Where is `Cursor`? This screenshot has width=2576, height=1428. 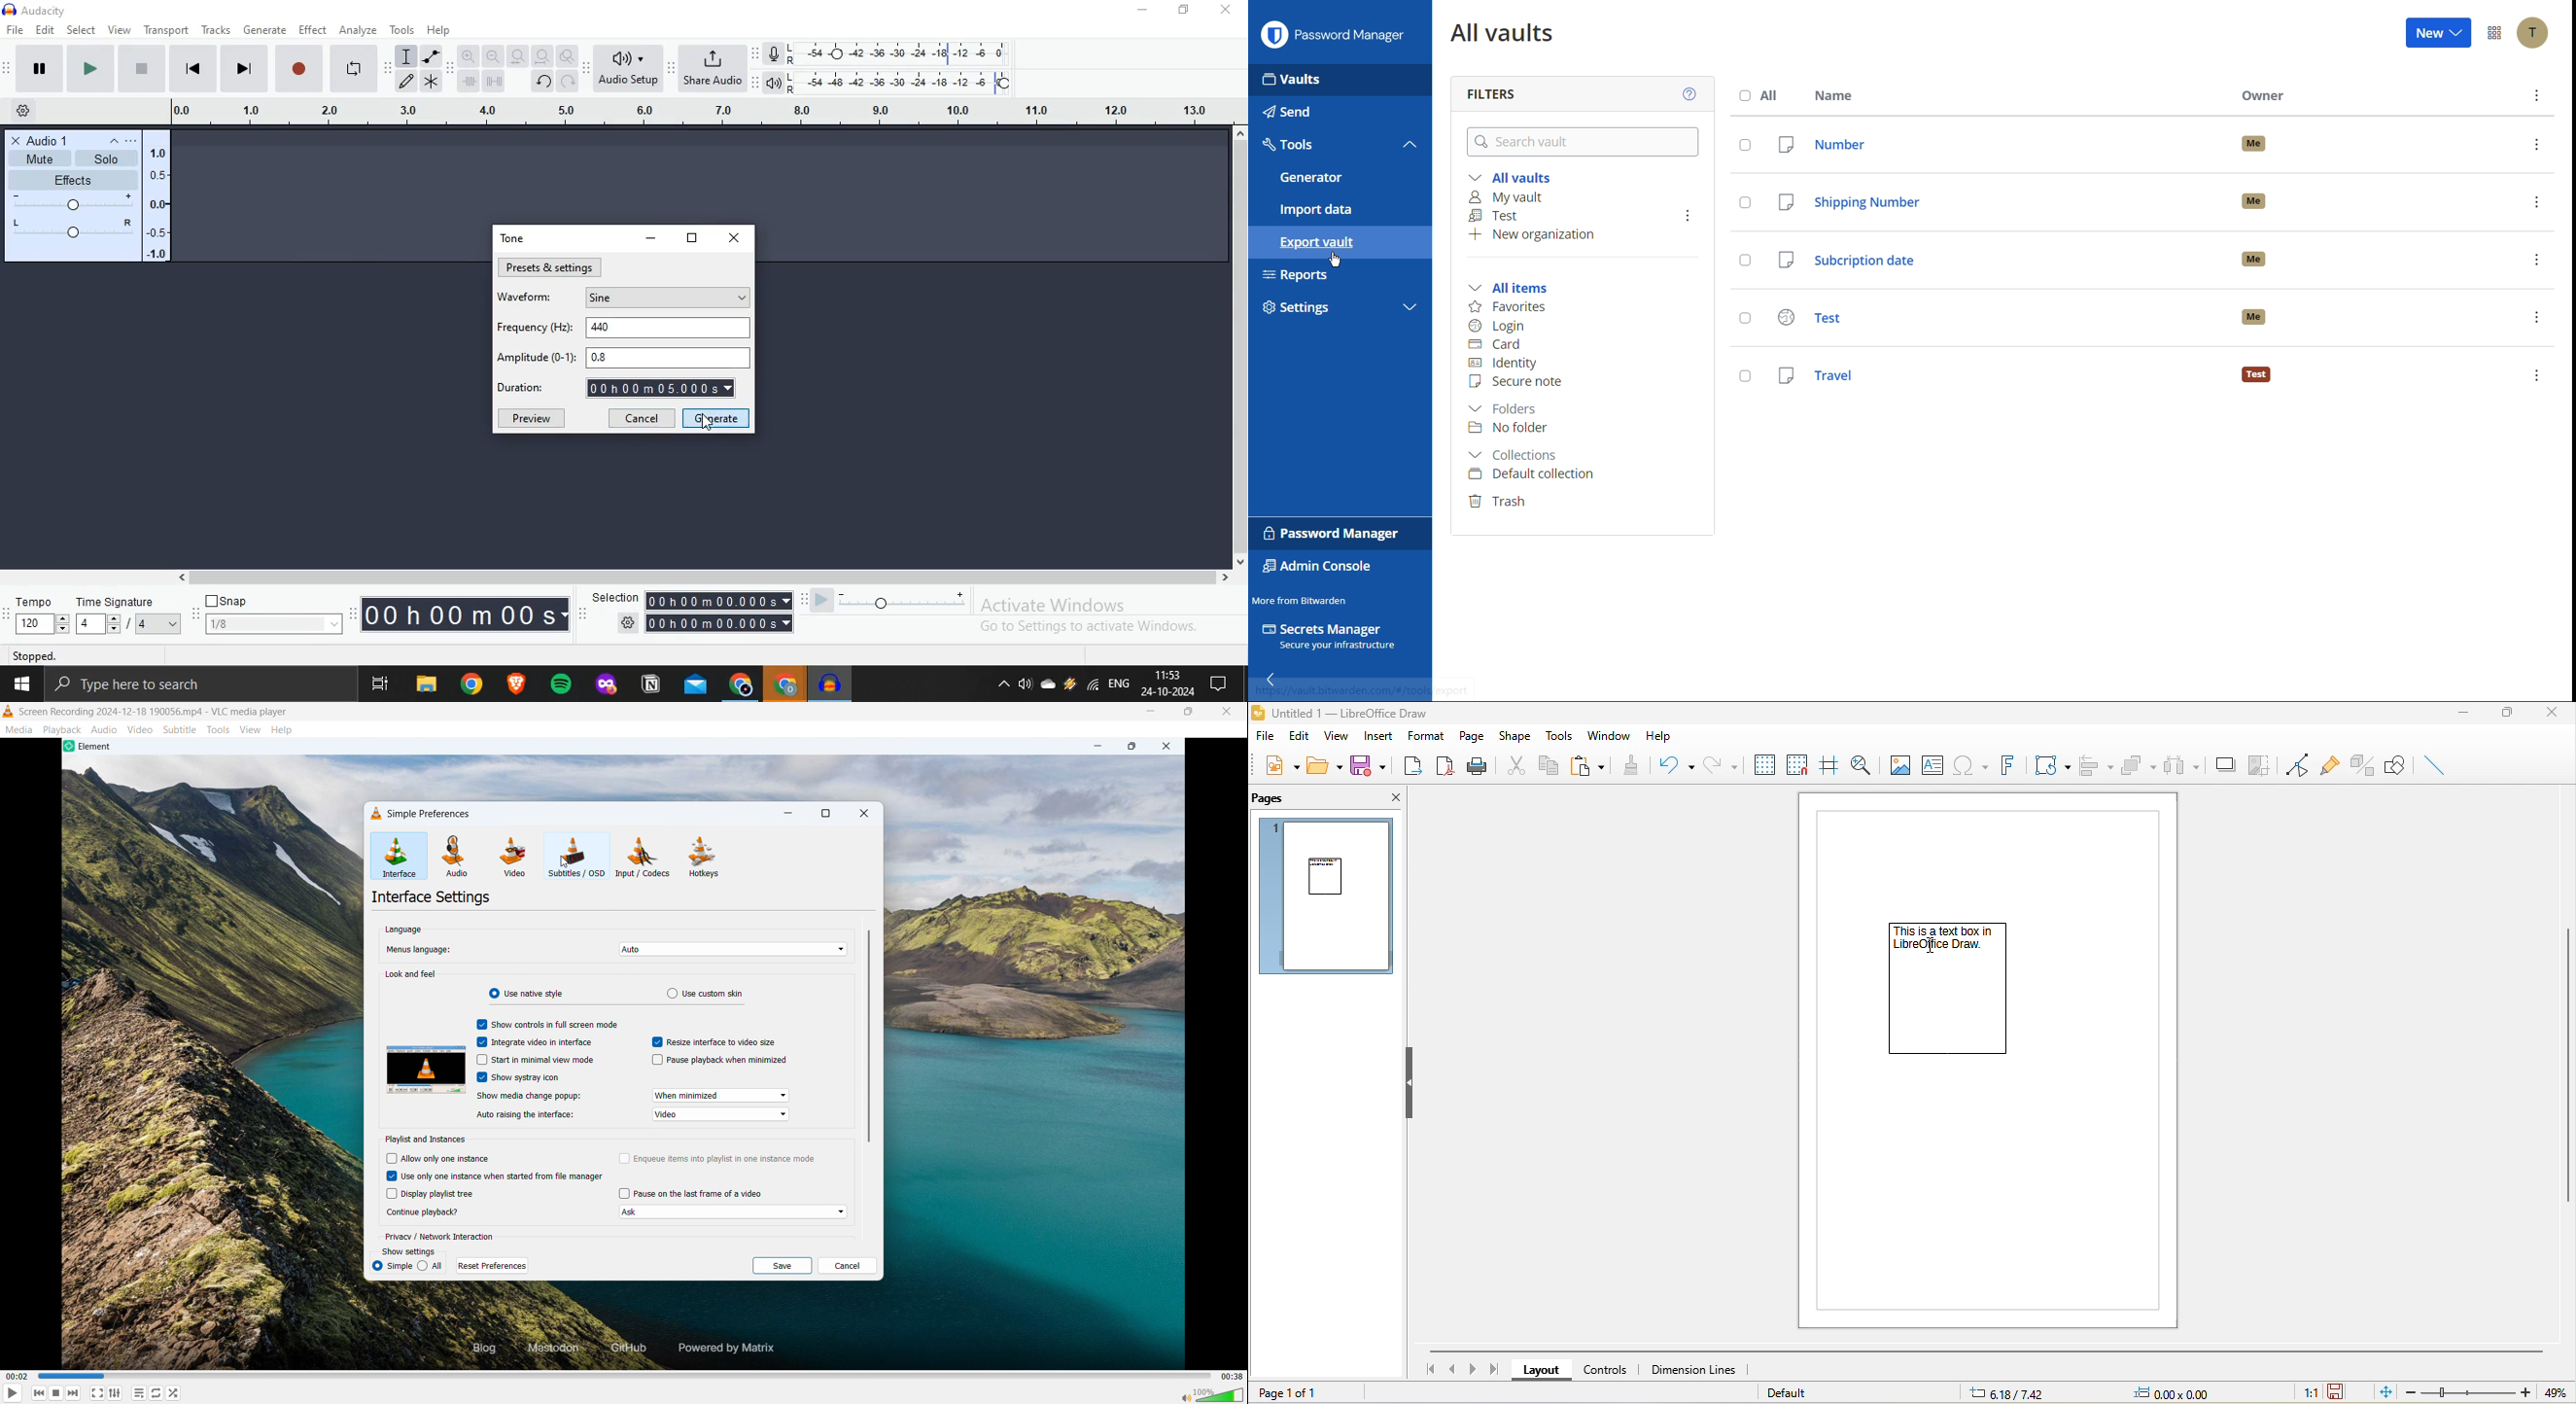 Cursor is located at coordinates (269, 915).